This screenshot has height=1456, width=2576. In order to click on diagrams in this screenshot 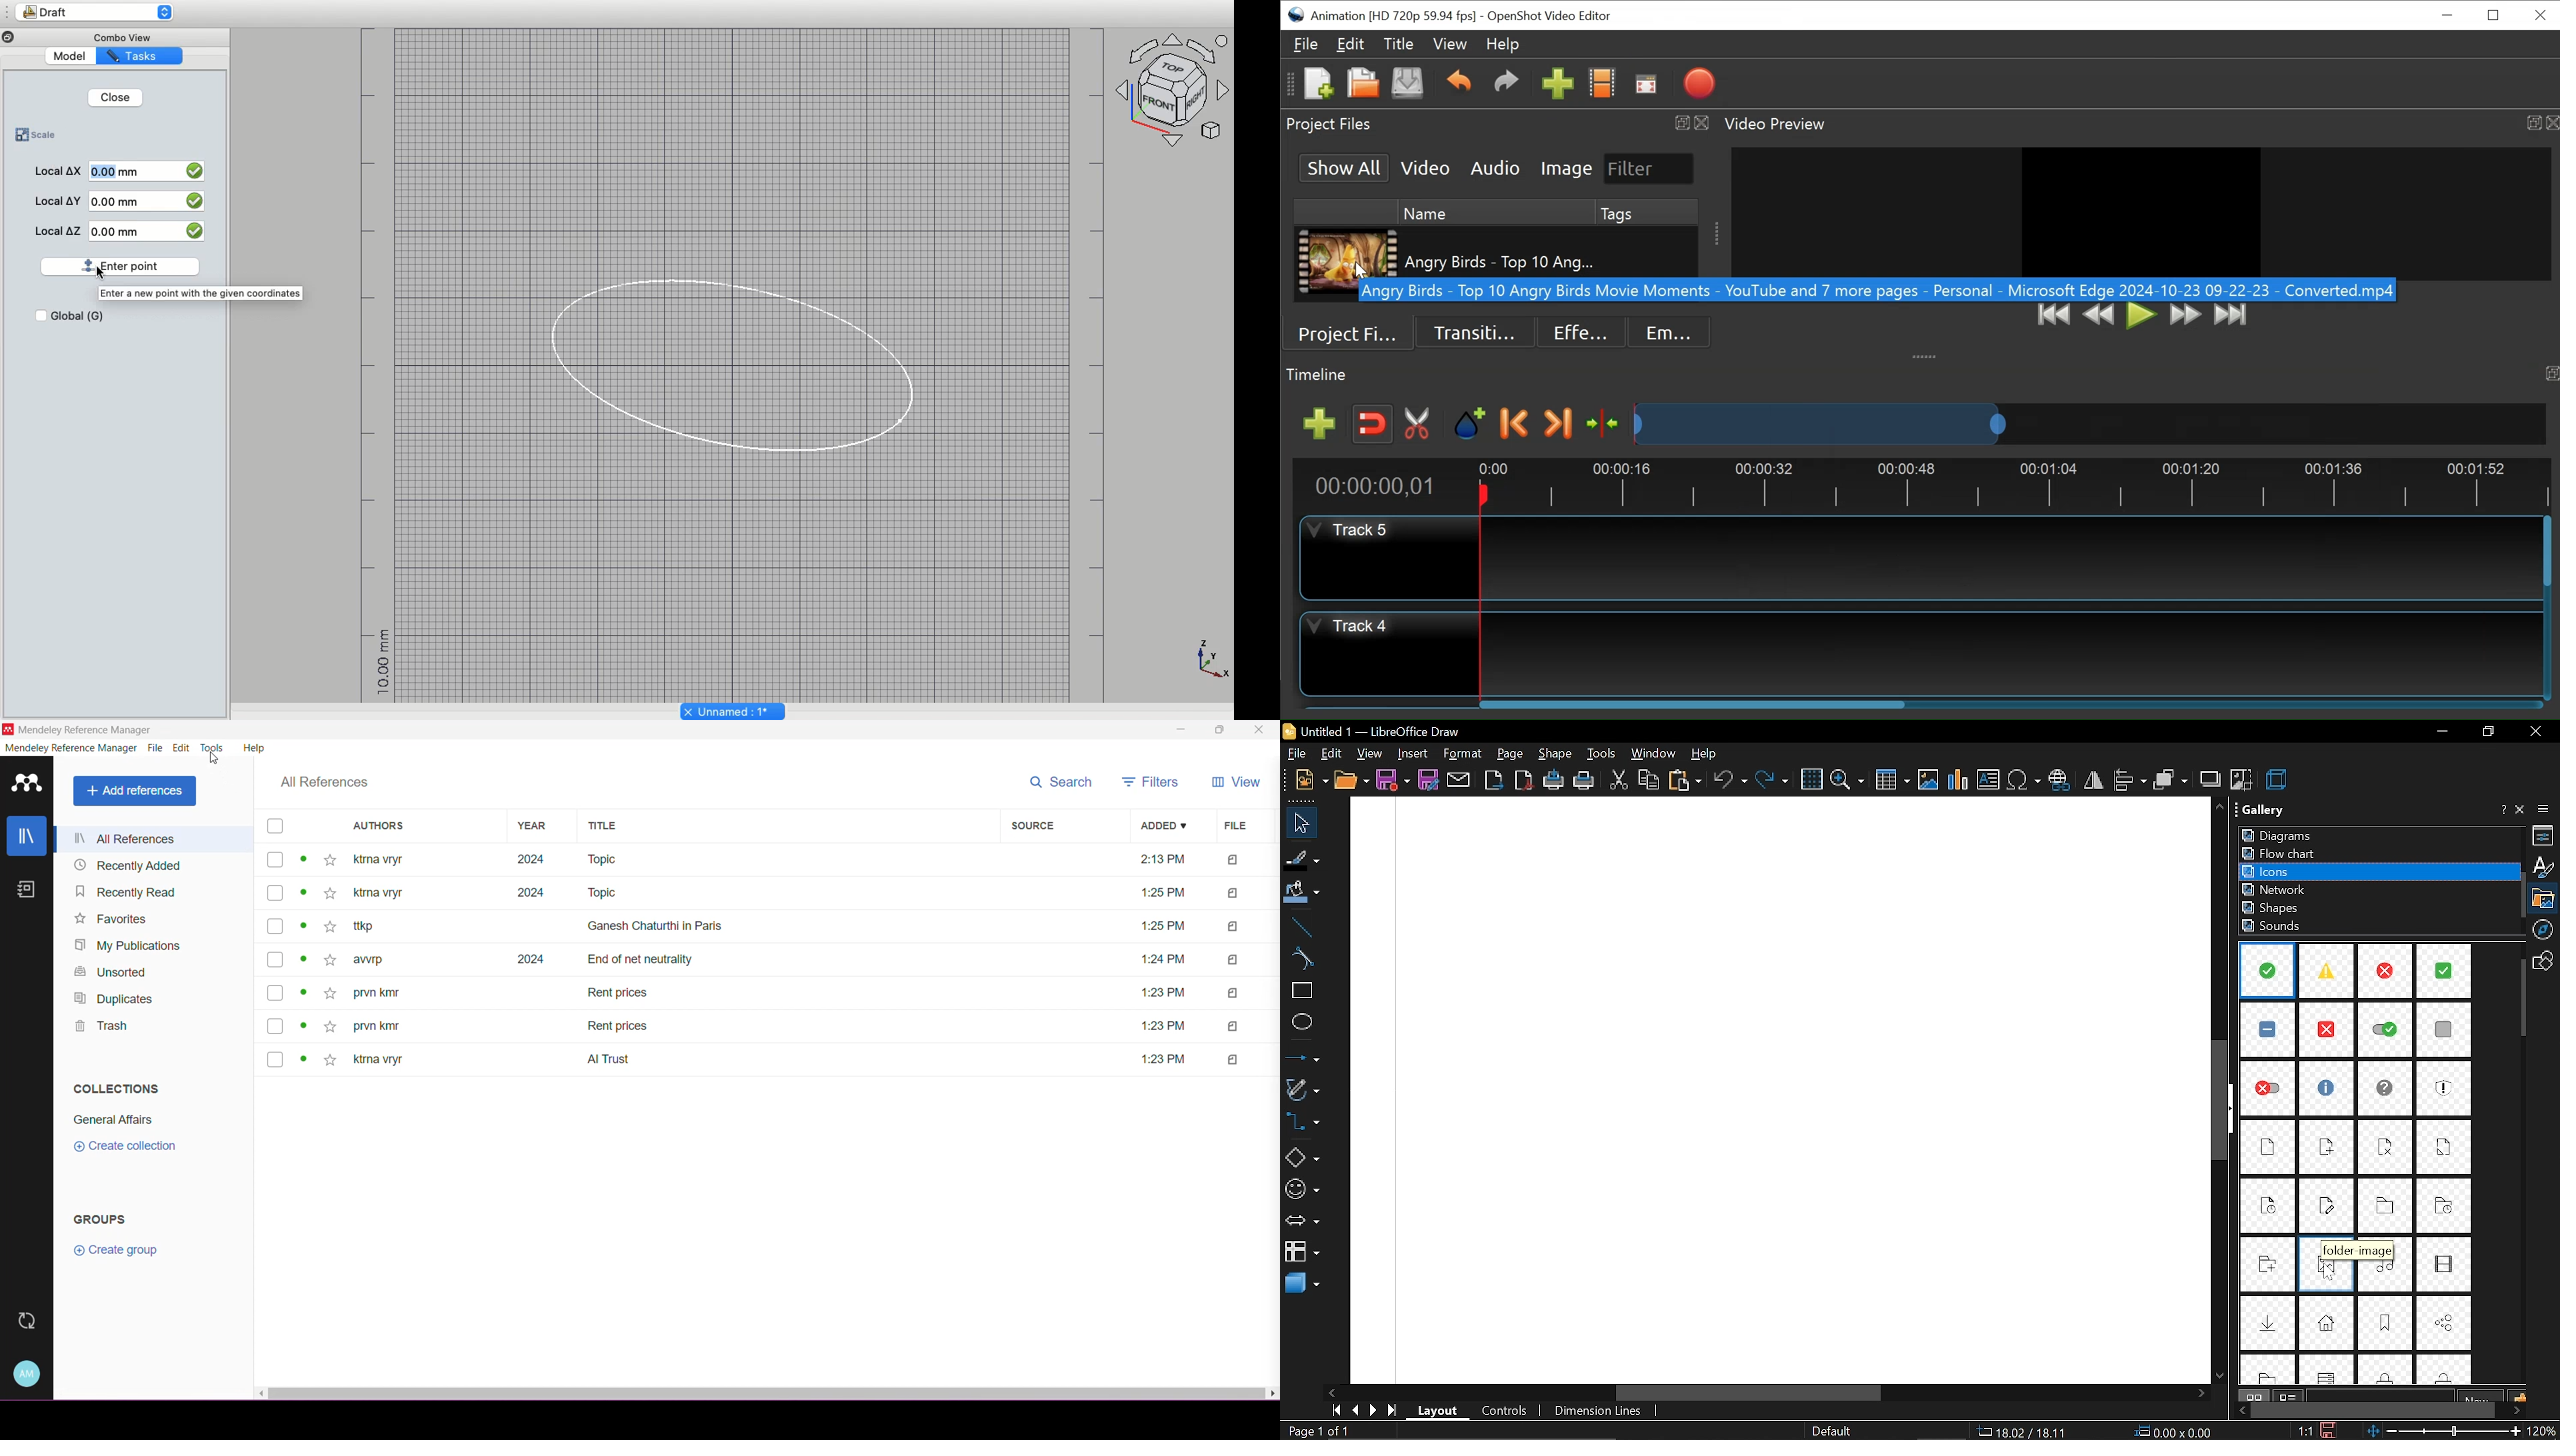, I will do `click(2280, 836)`.